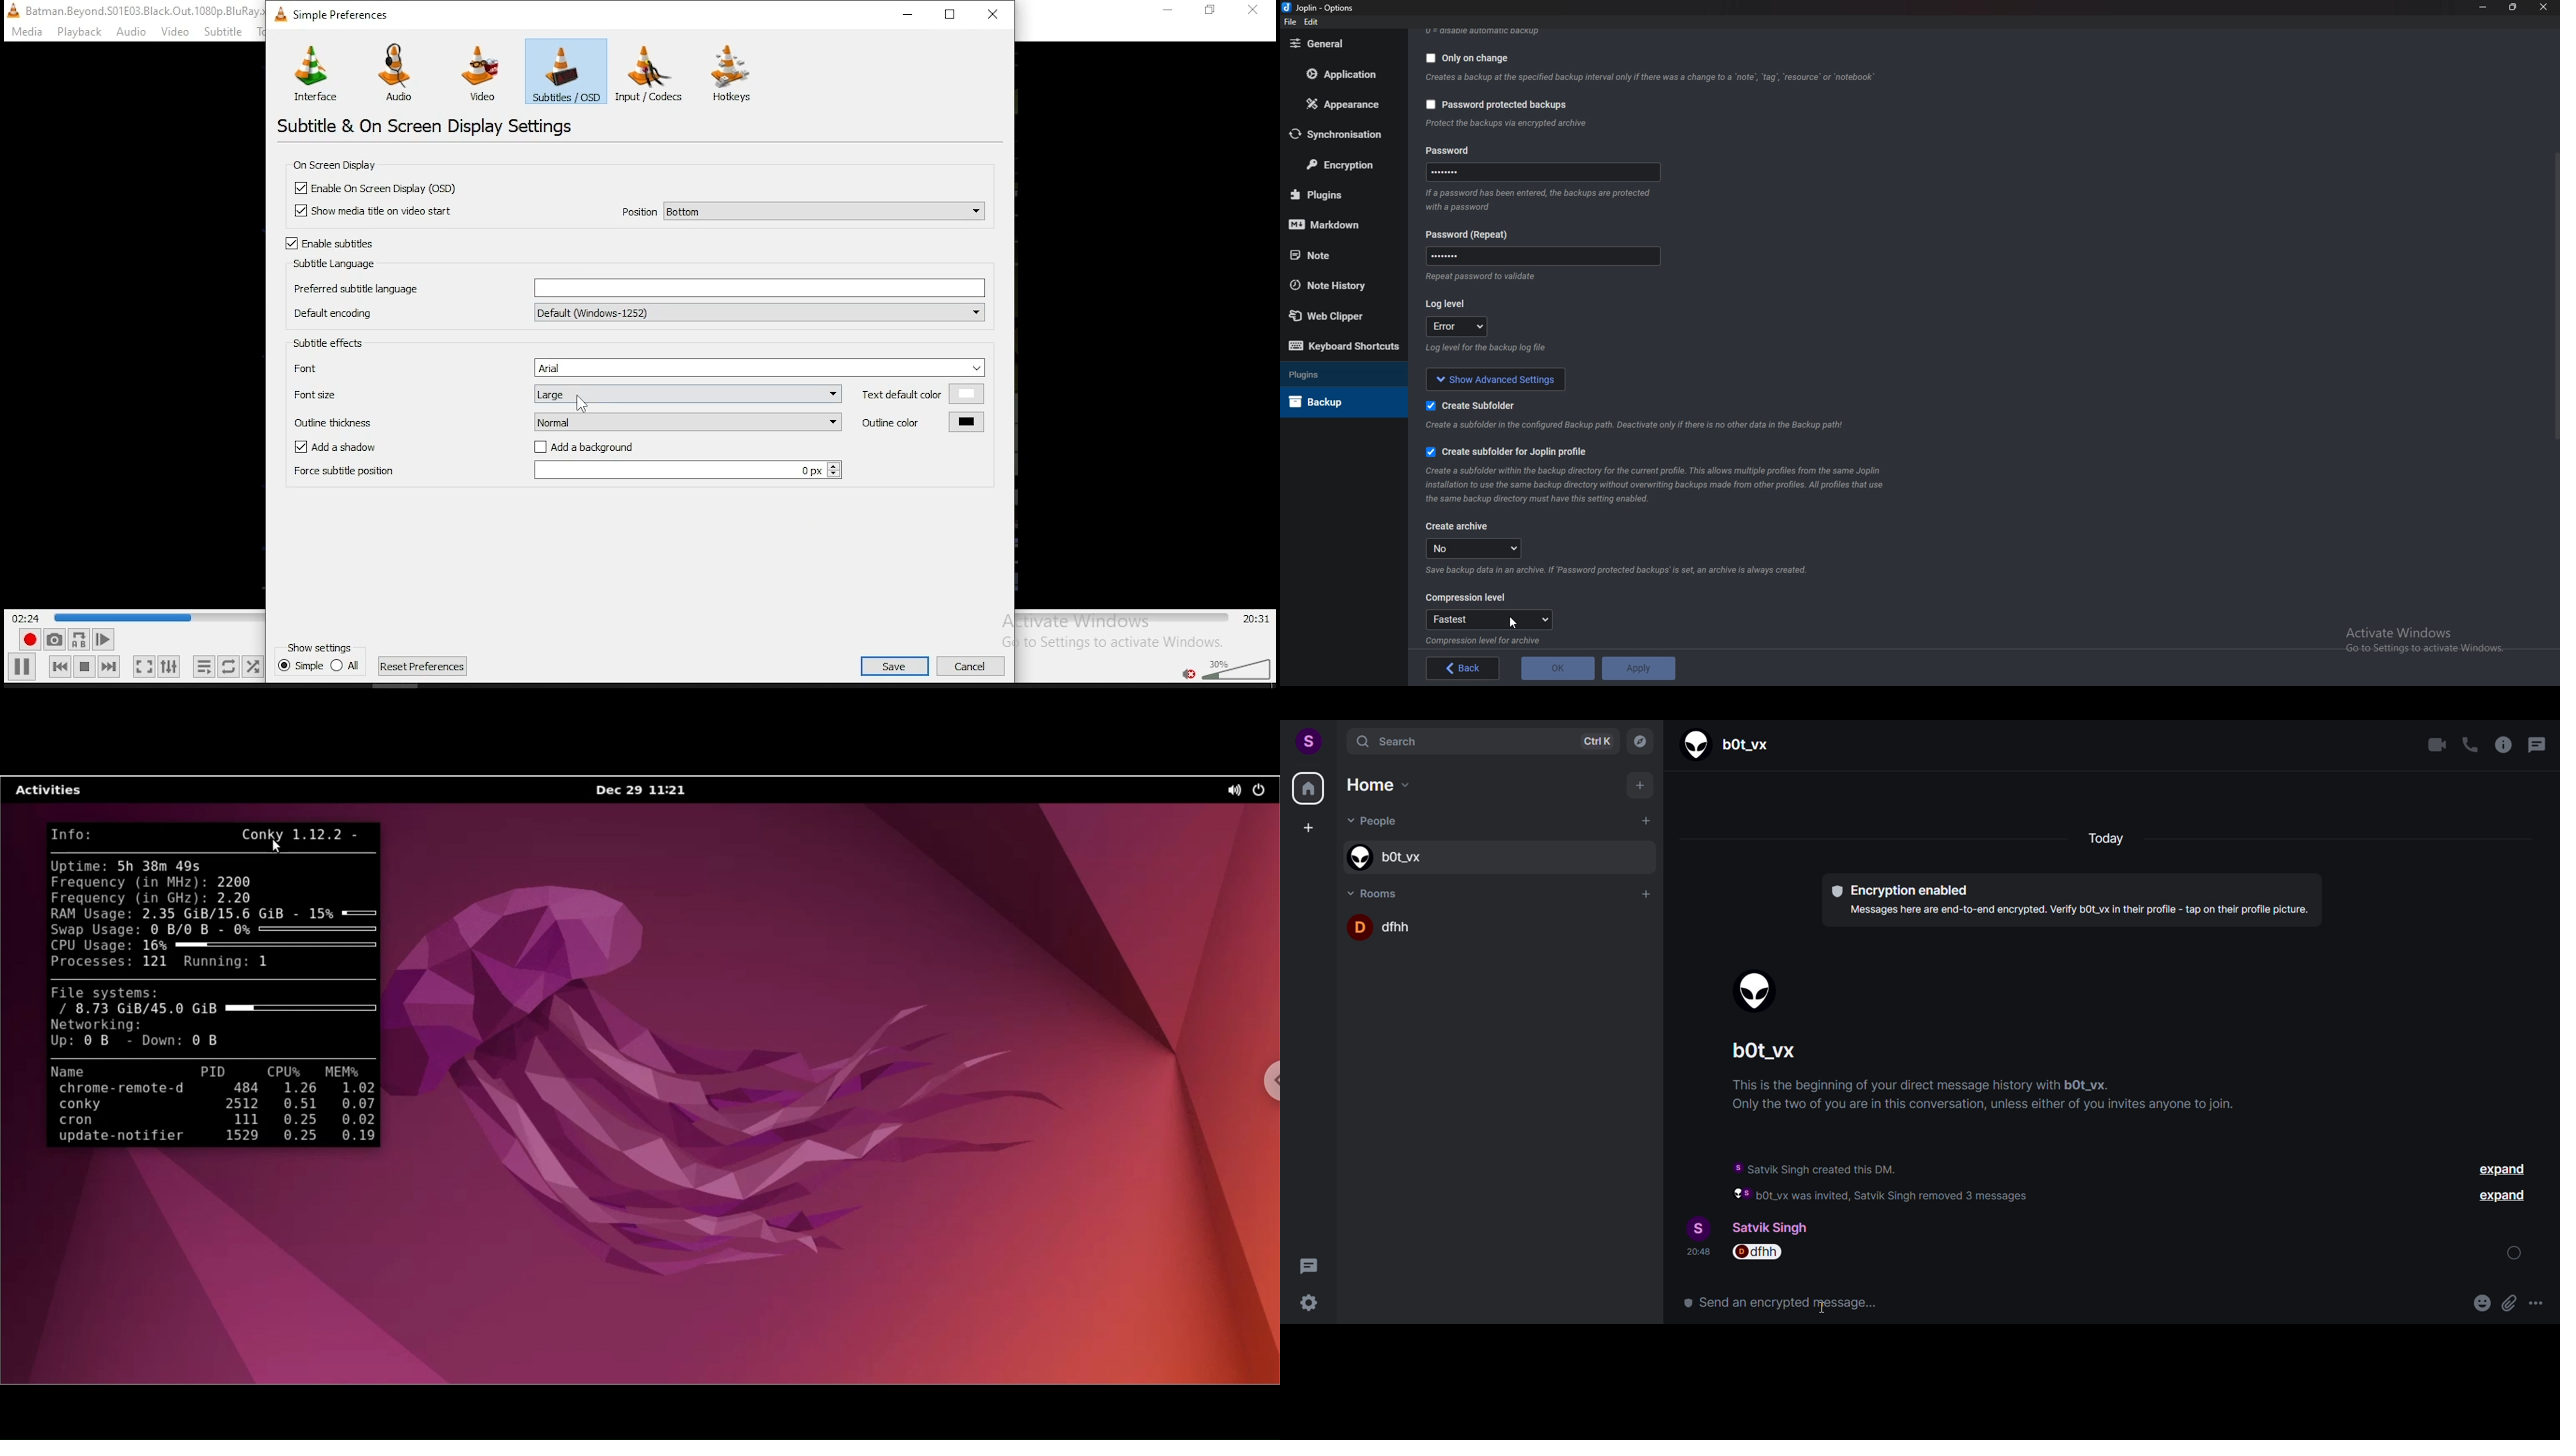  I want to click on people name, so click(1775, 1053).